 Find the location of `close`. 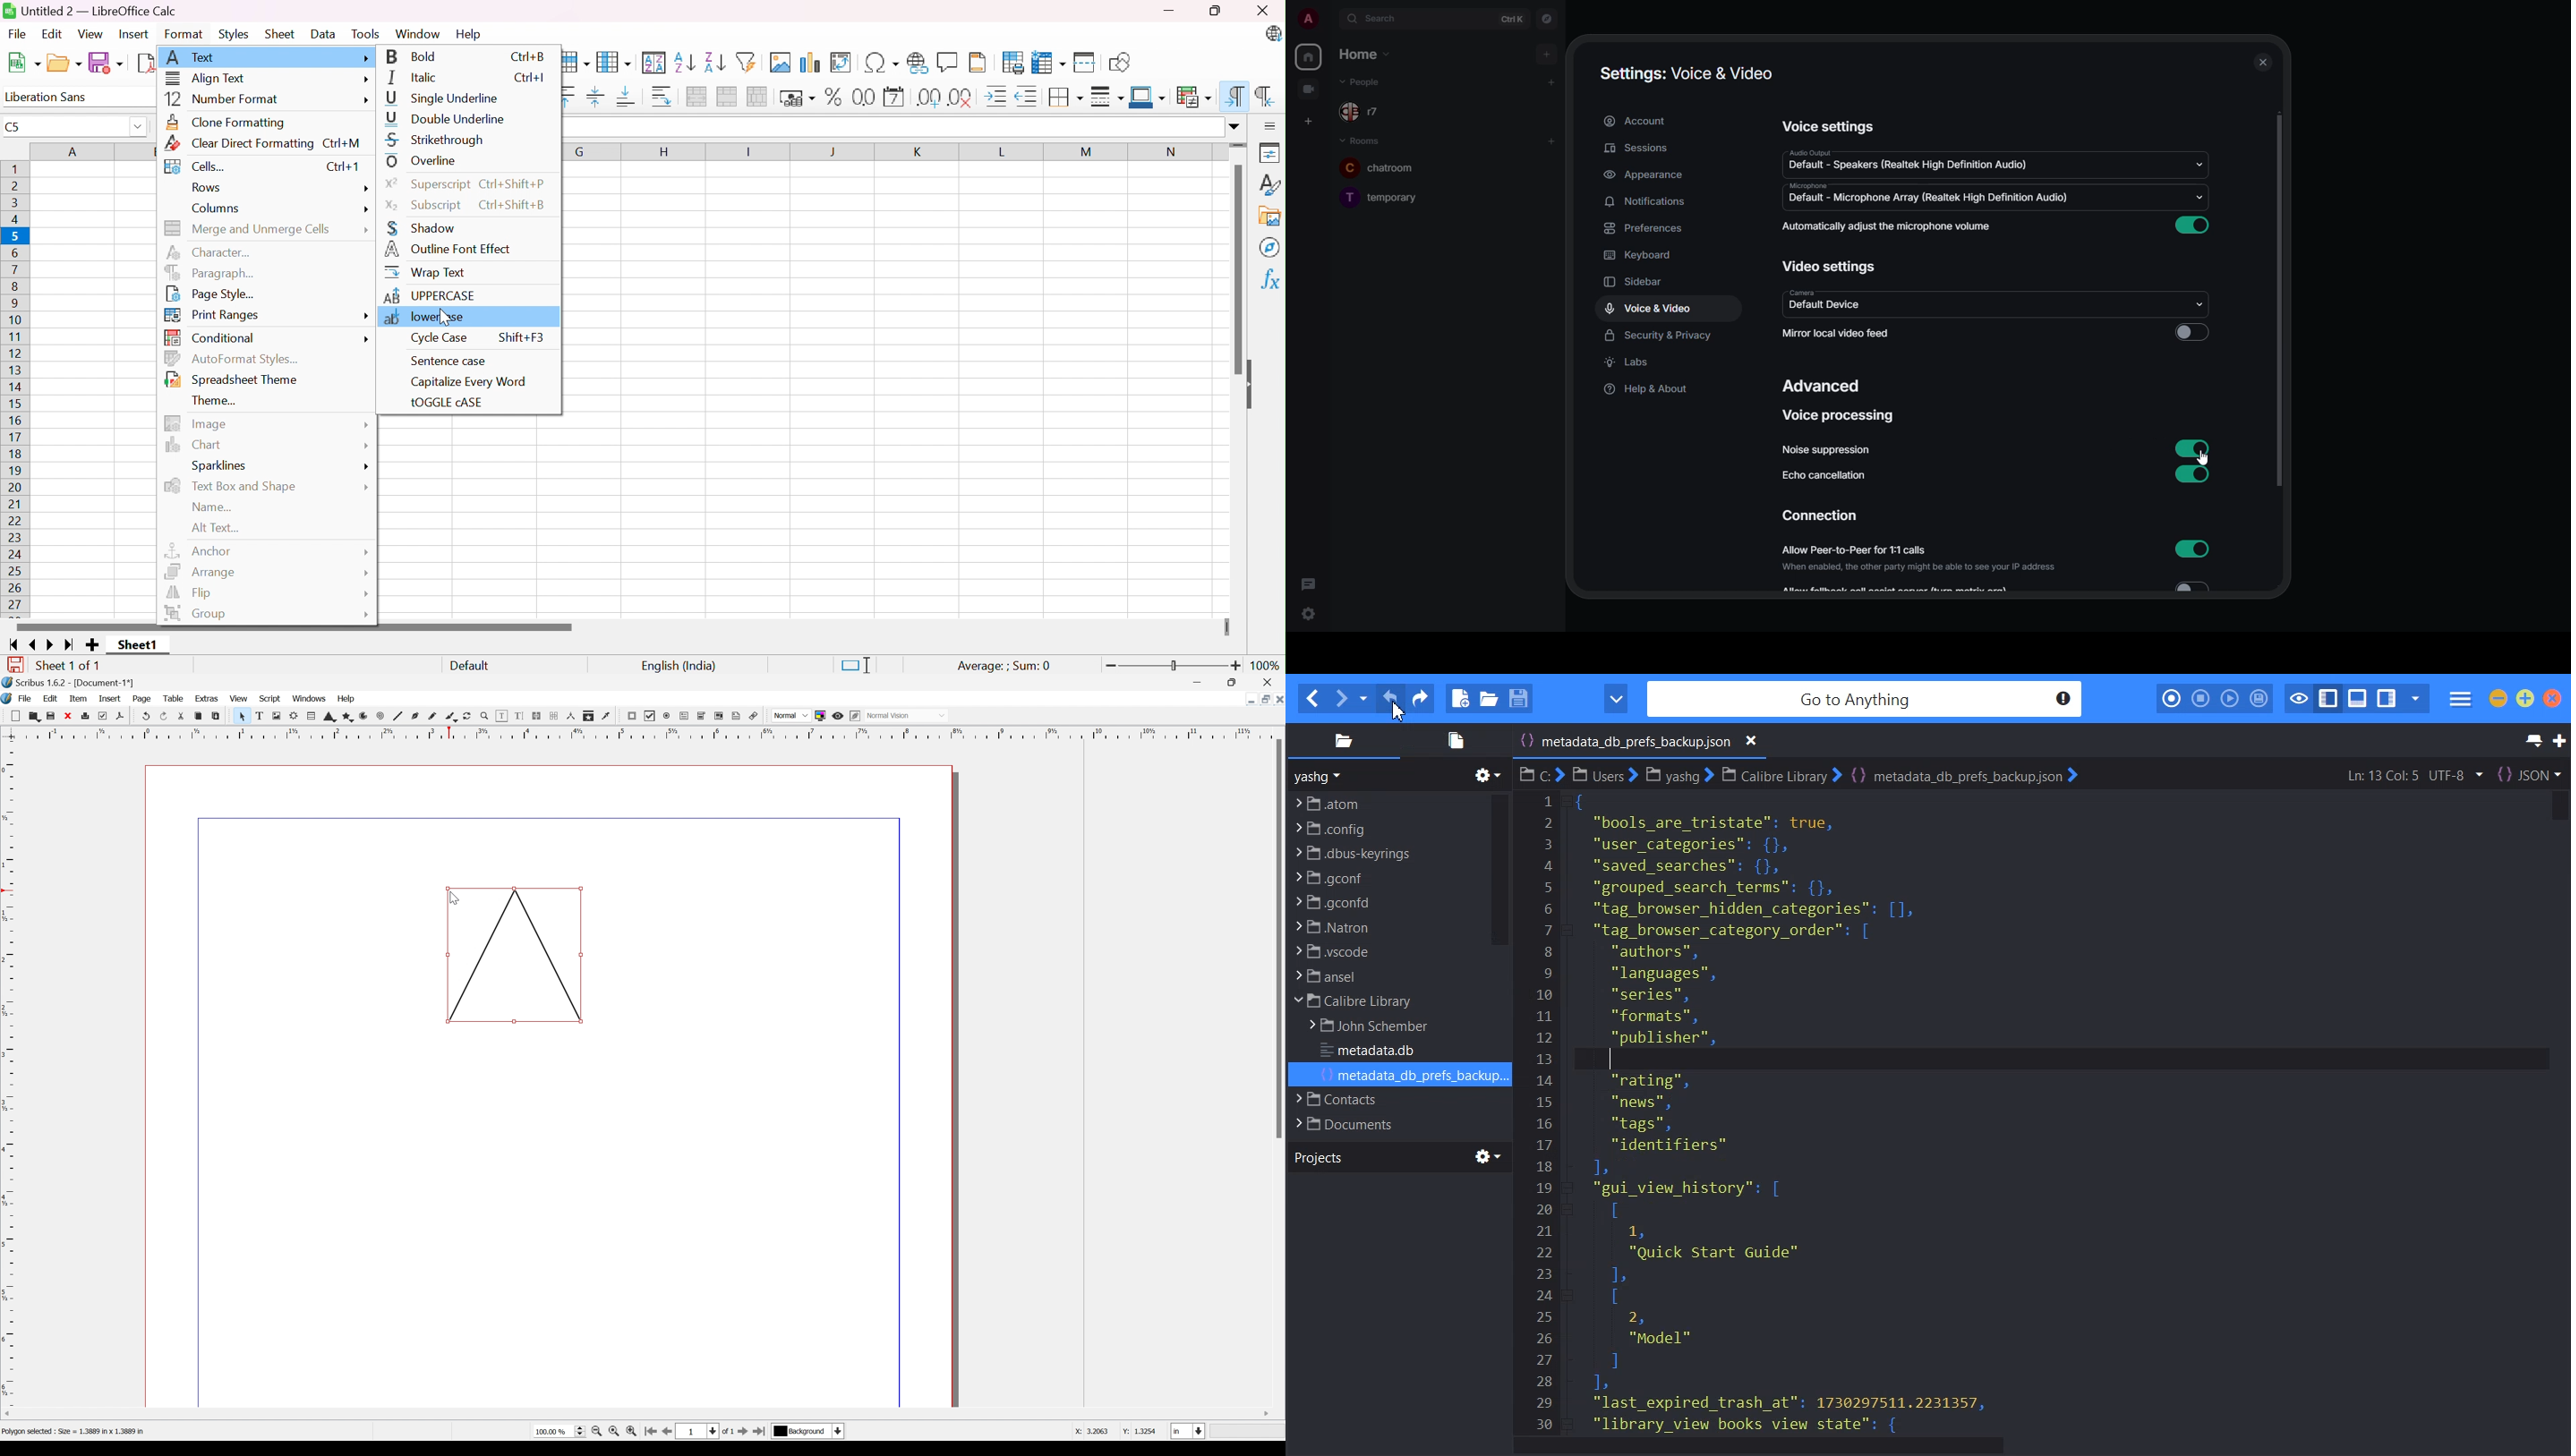

close is located at coordinates (2262, 64).